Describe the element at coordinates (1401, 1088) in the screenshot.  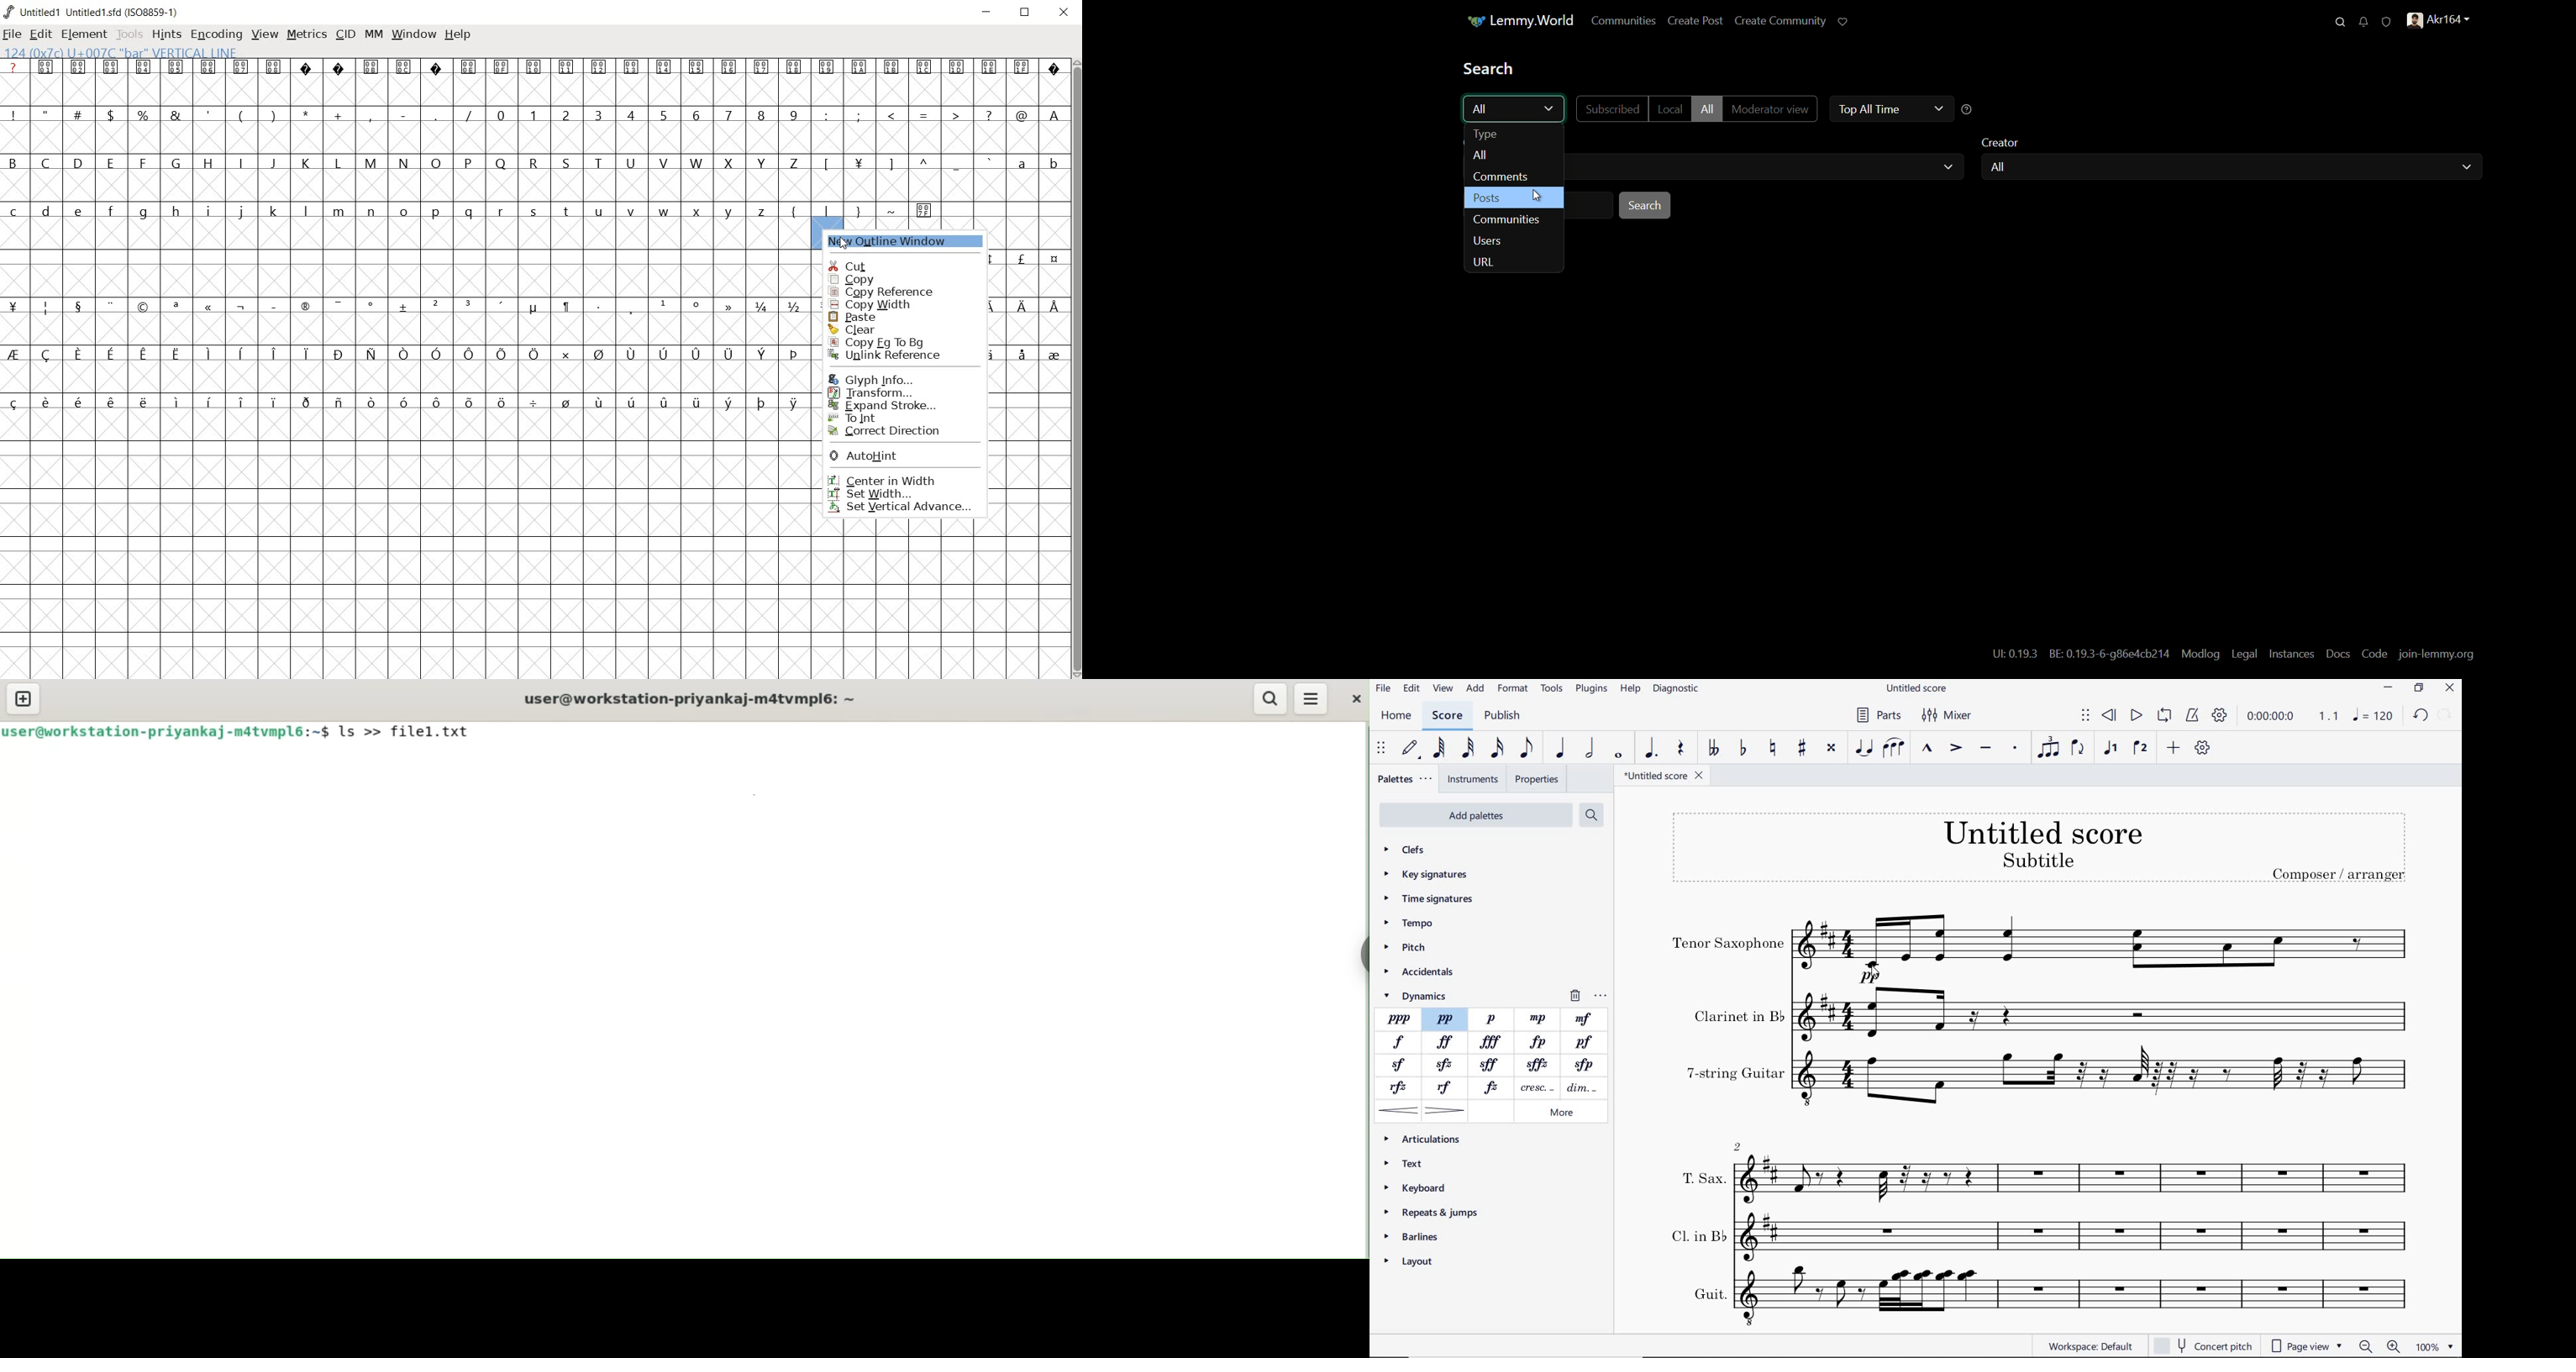
I see `RFZ (RINFORZANDO)` at that location.